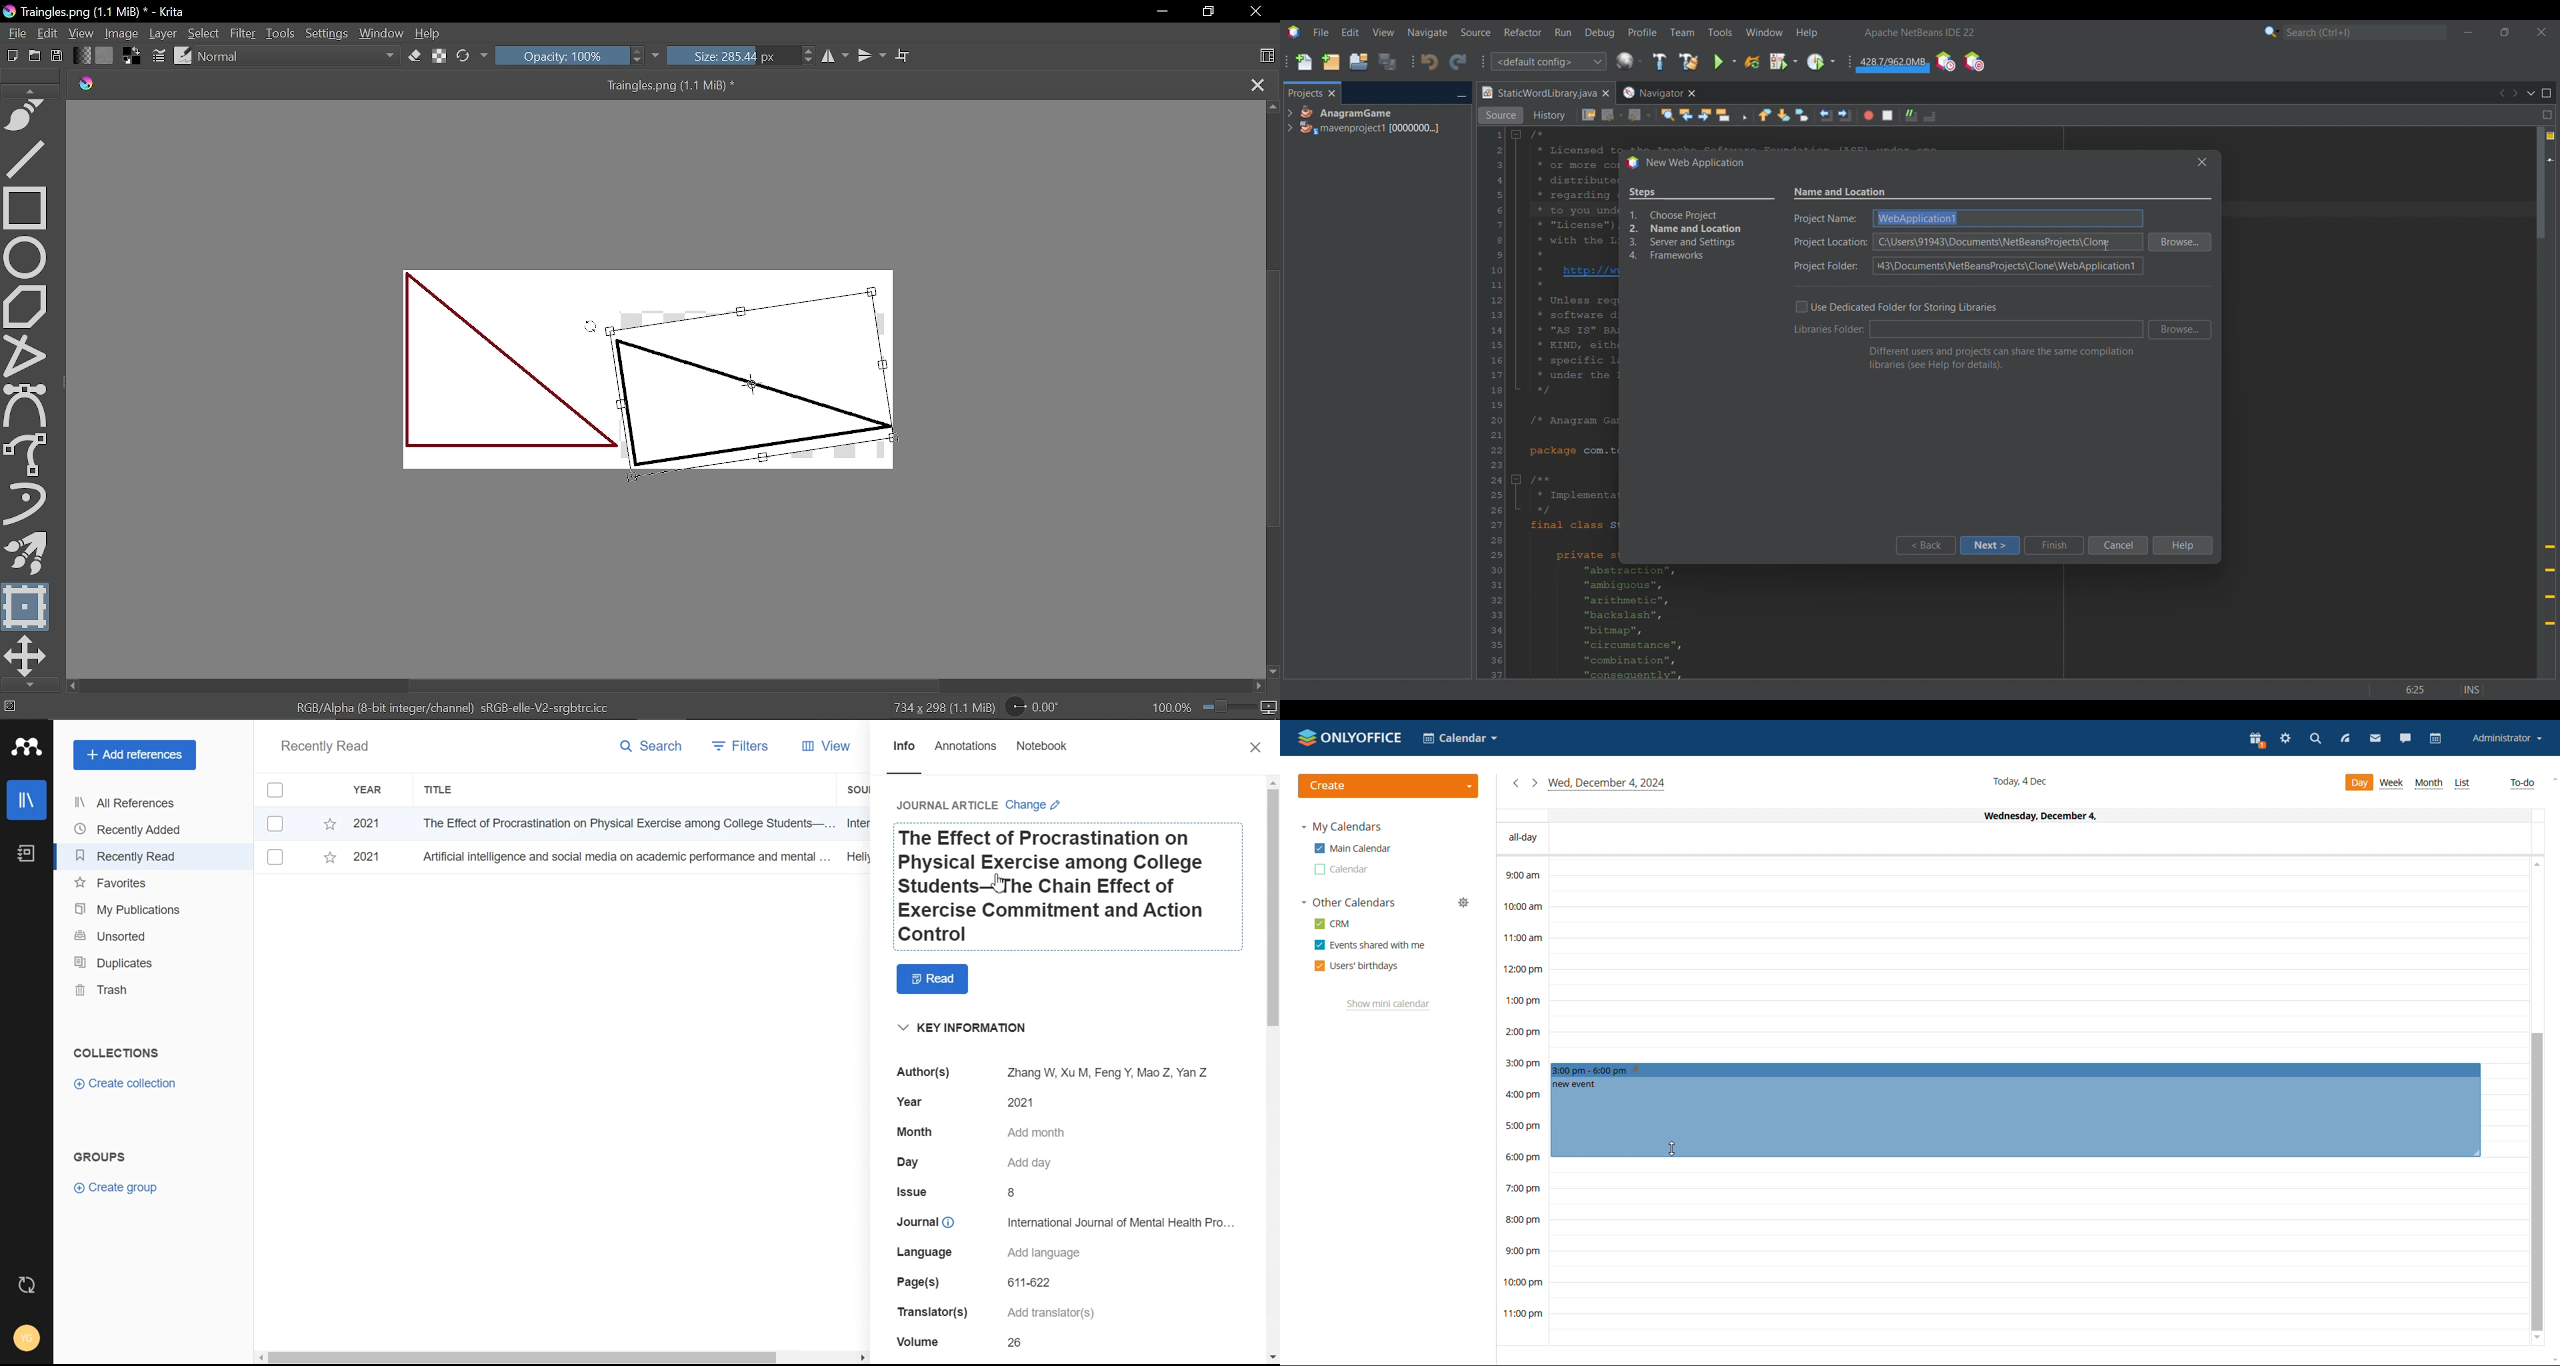 This screenshot has height=1372, width=2576. I want to click on Notebook, so click(25, 854).